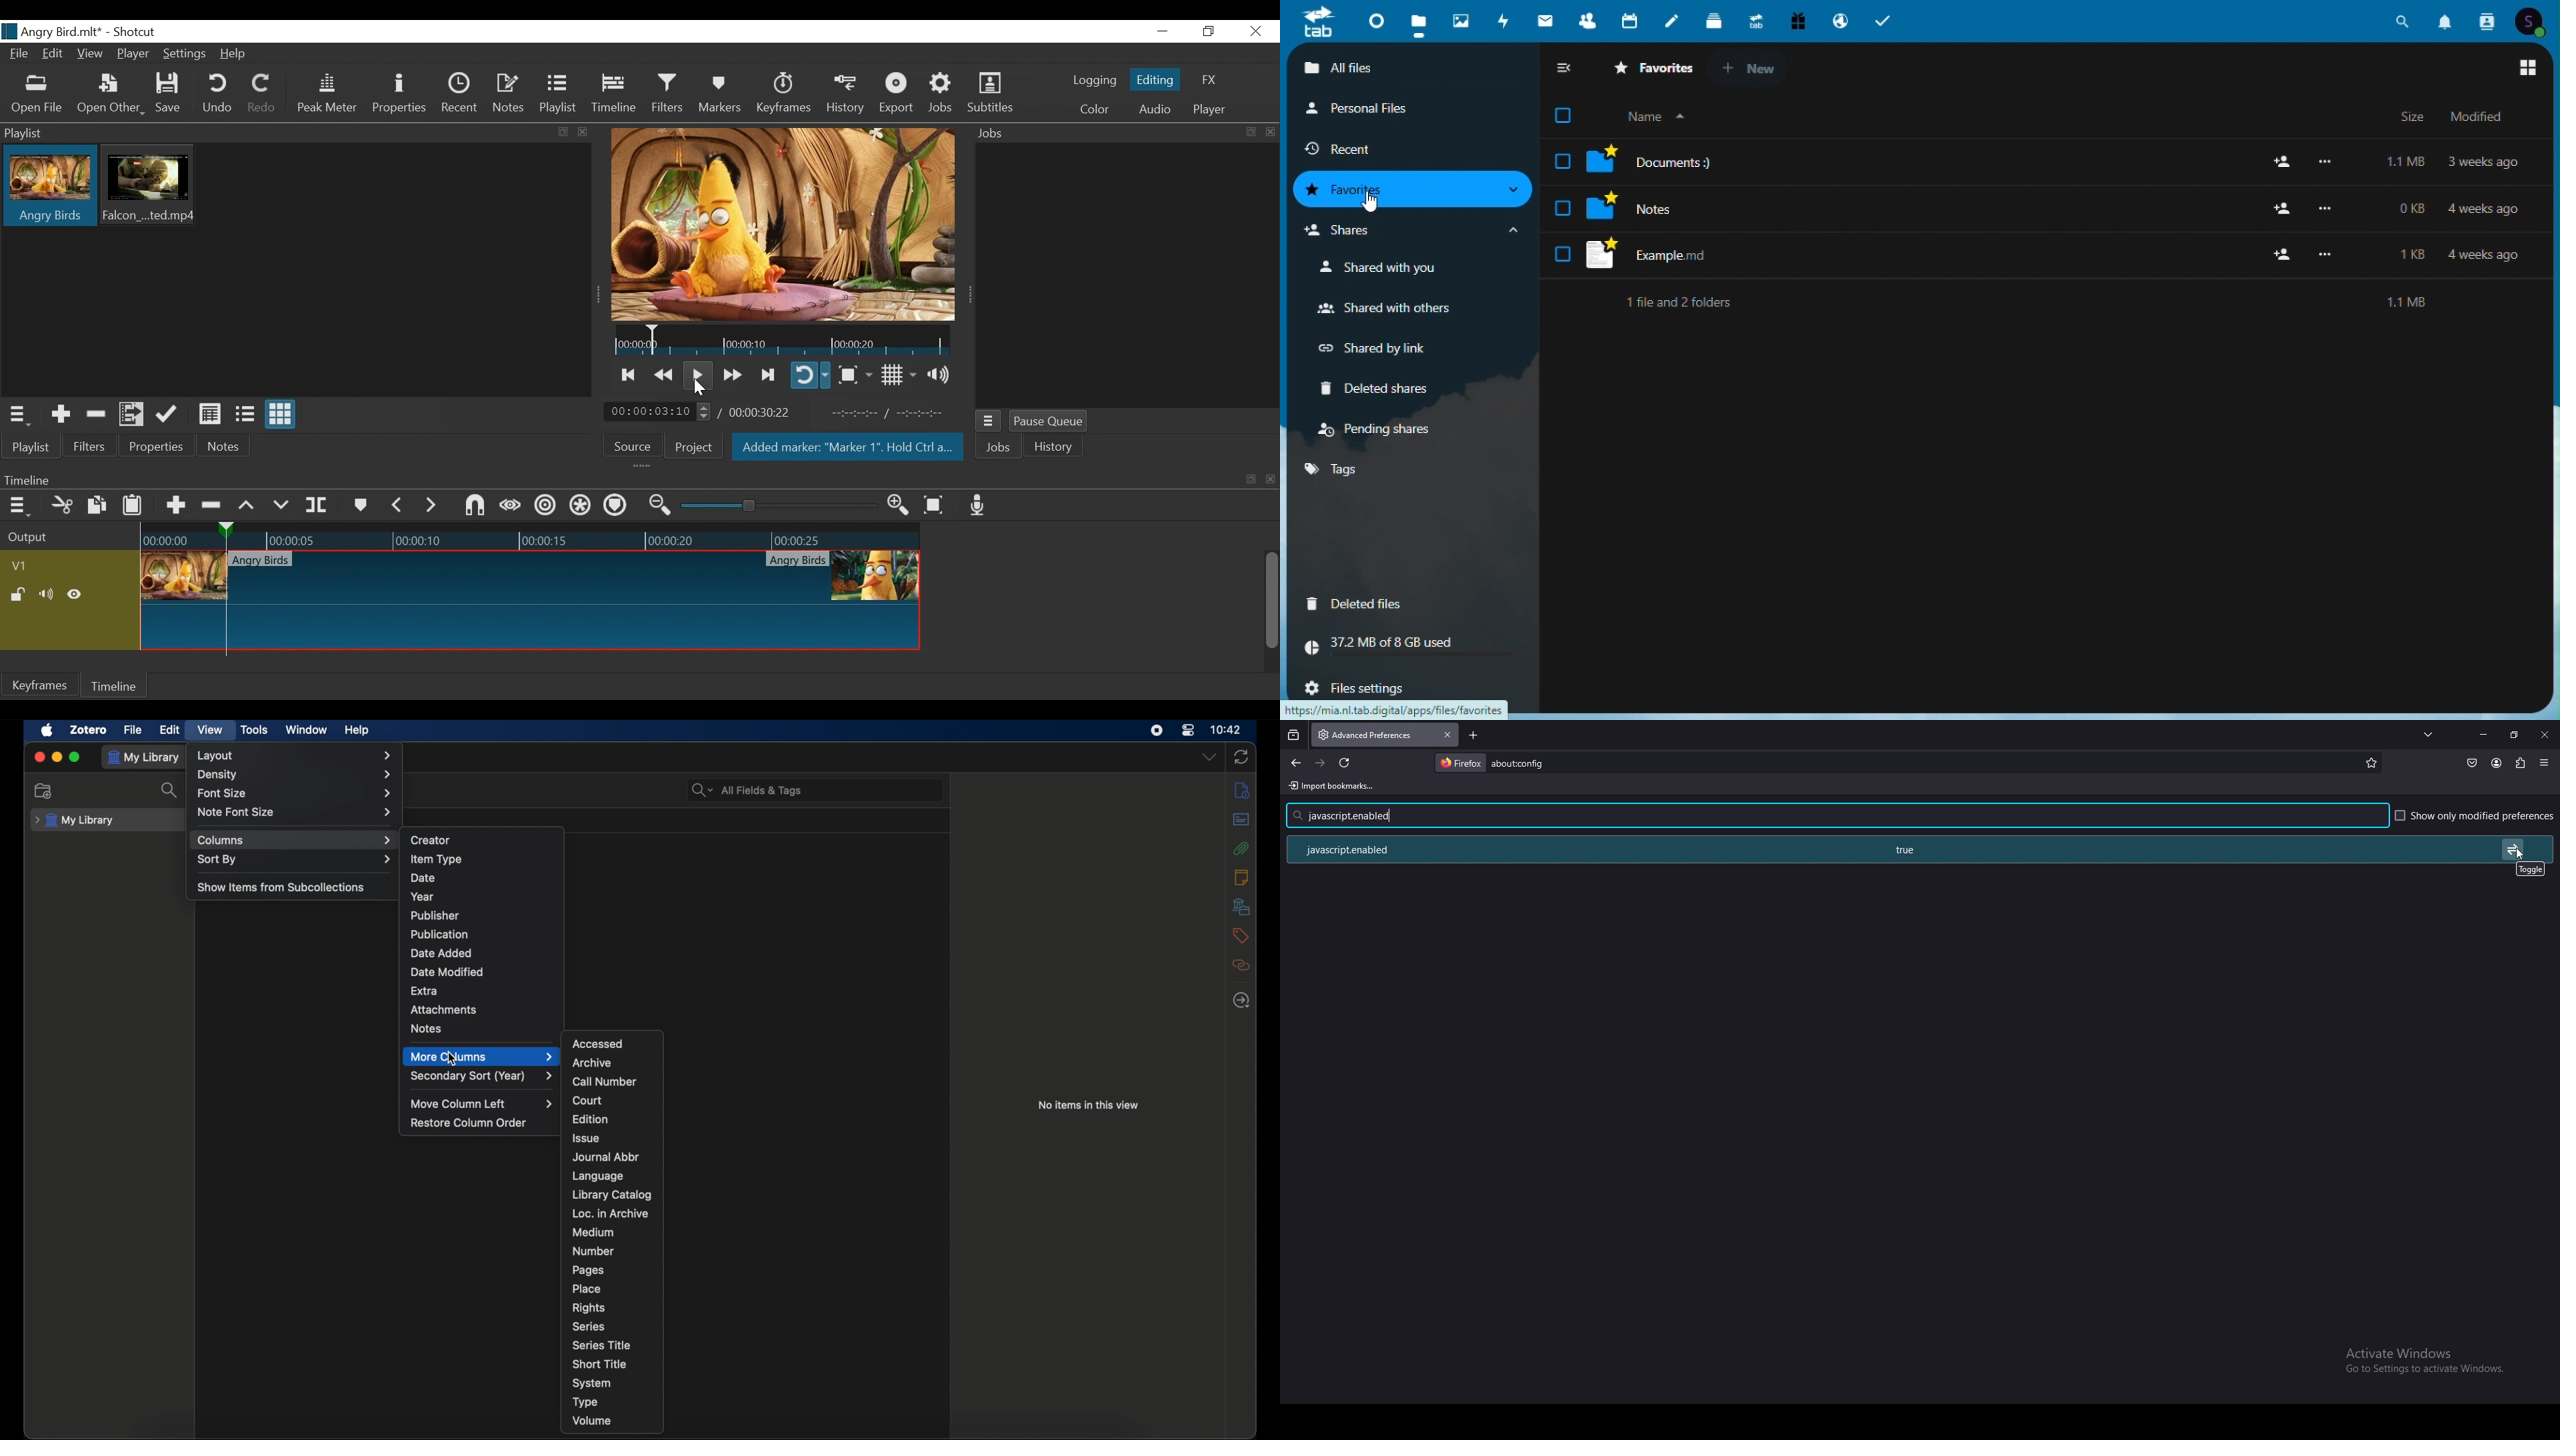  What do you see at coordinates (436, 915) in the screenshot?
I see `publisher` at bounding box center [436, 915].